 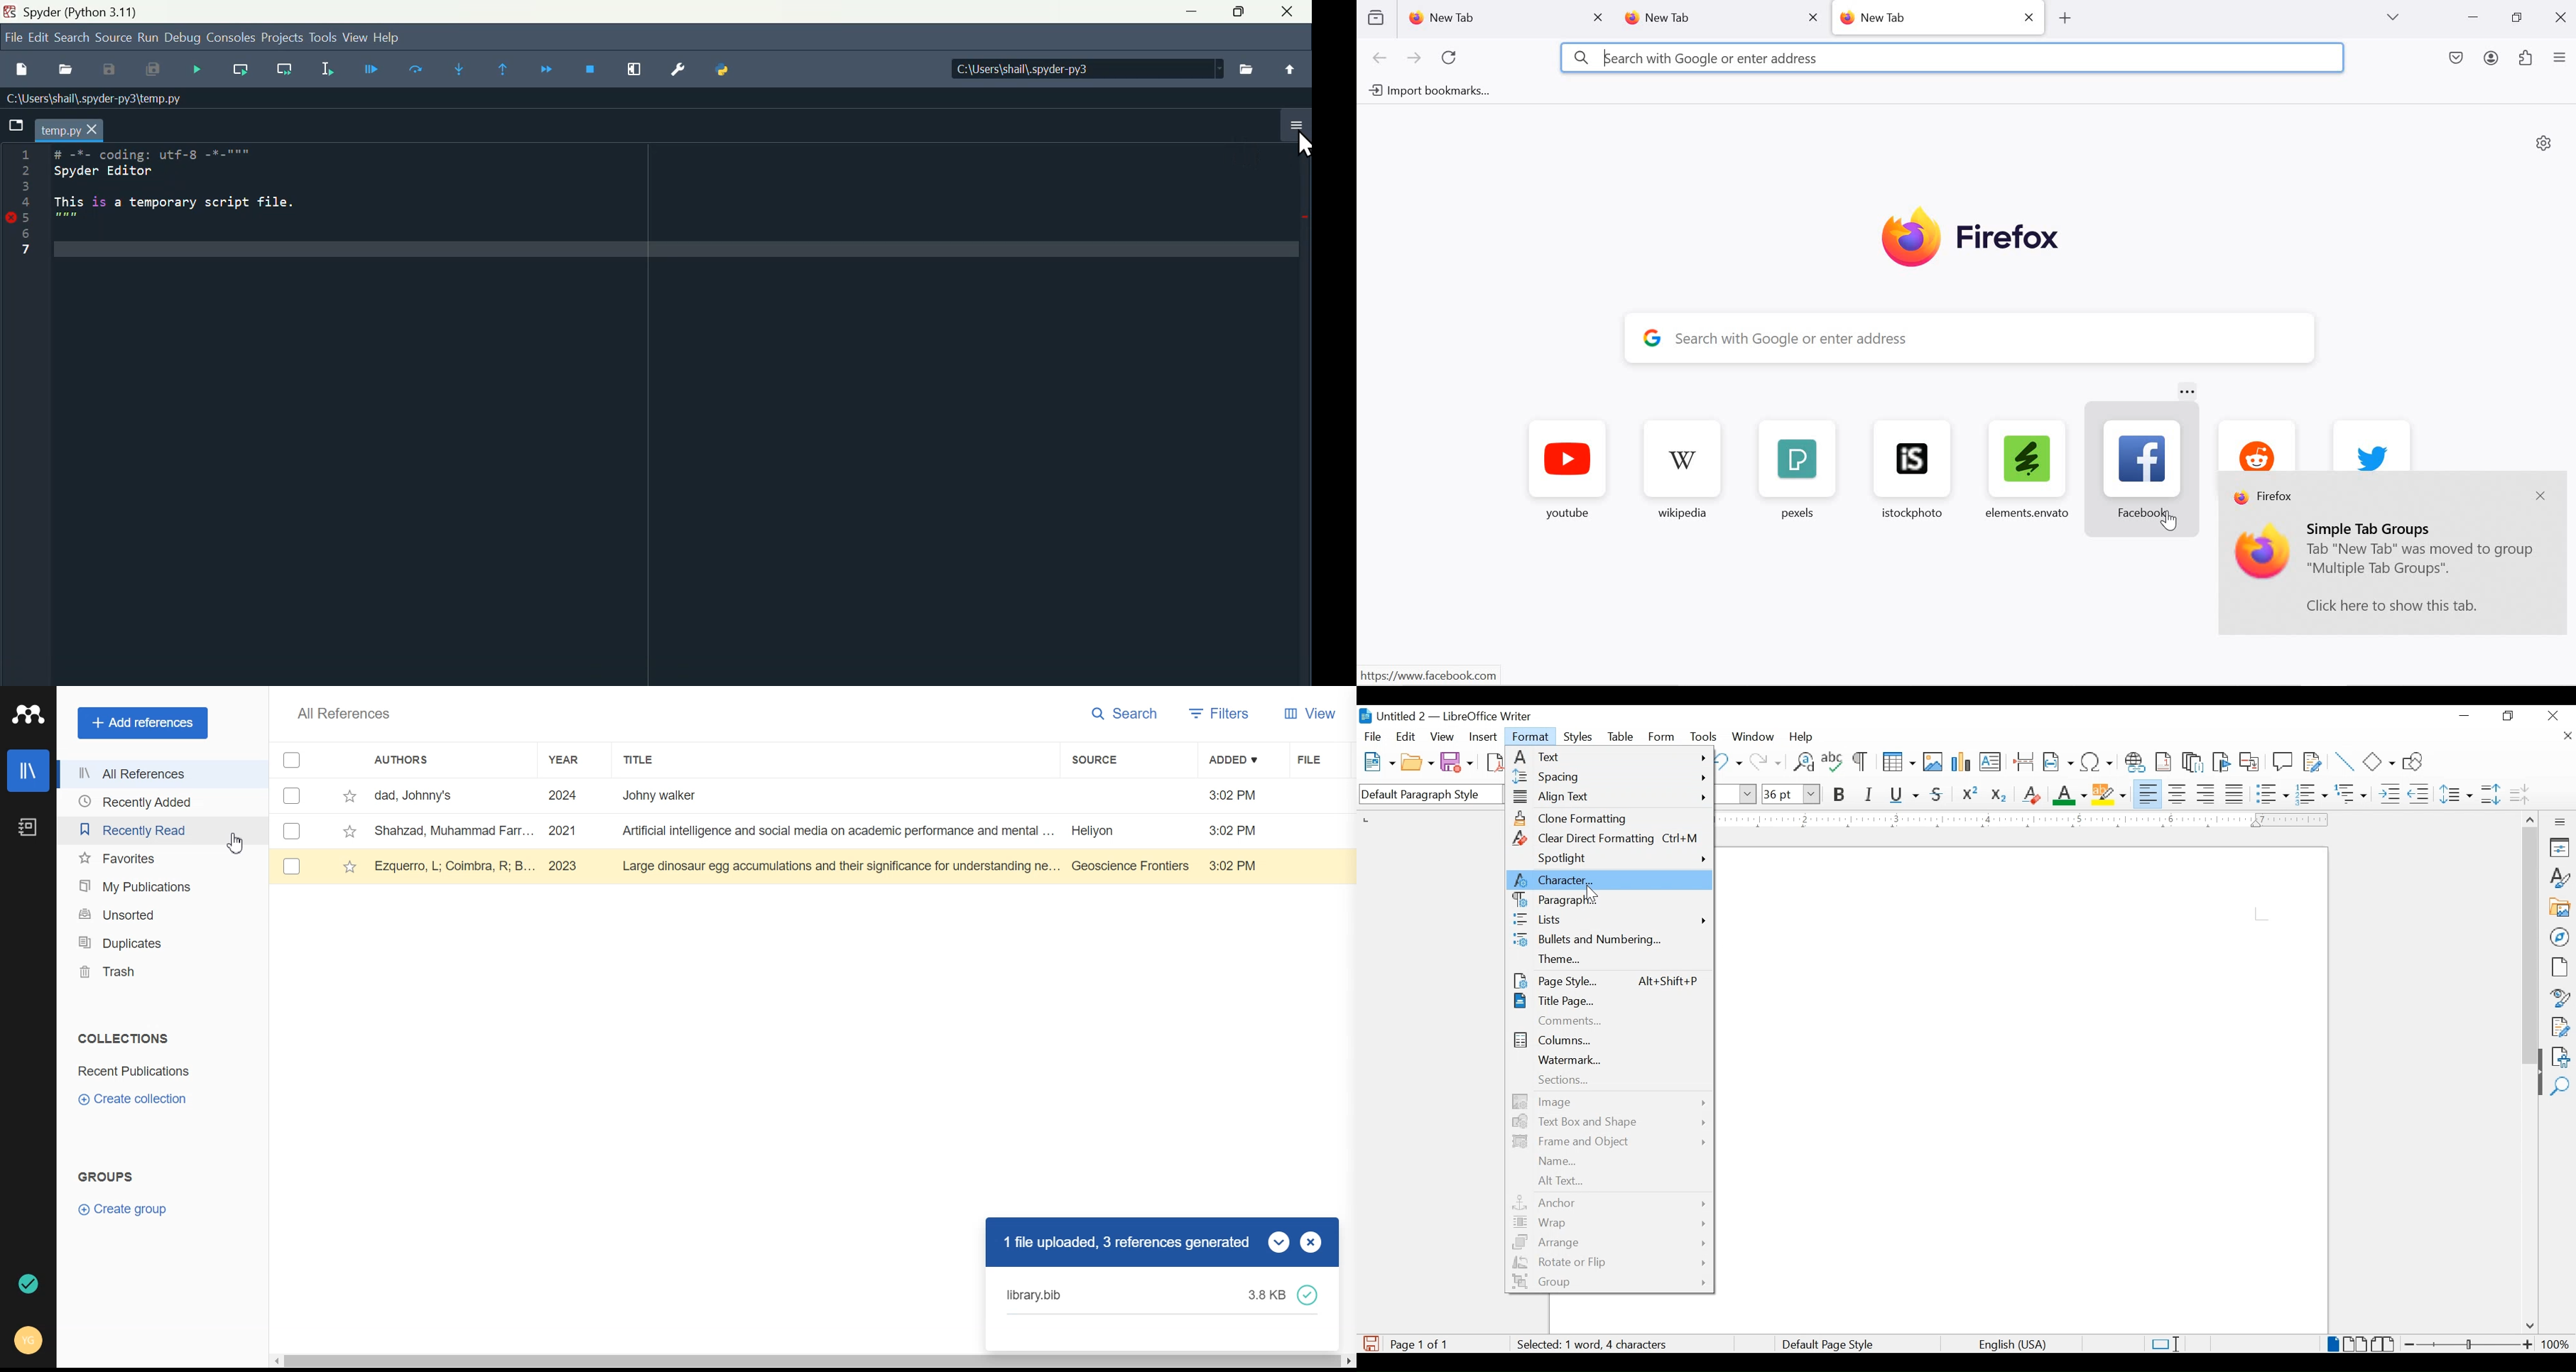 I want to click on temp.py X B, so click(x=77, y=128).